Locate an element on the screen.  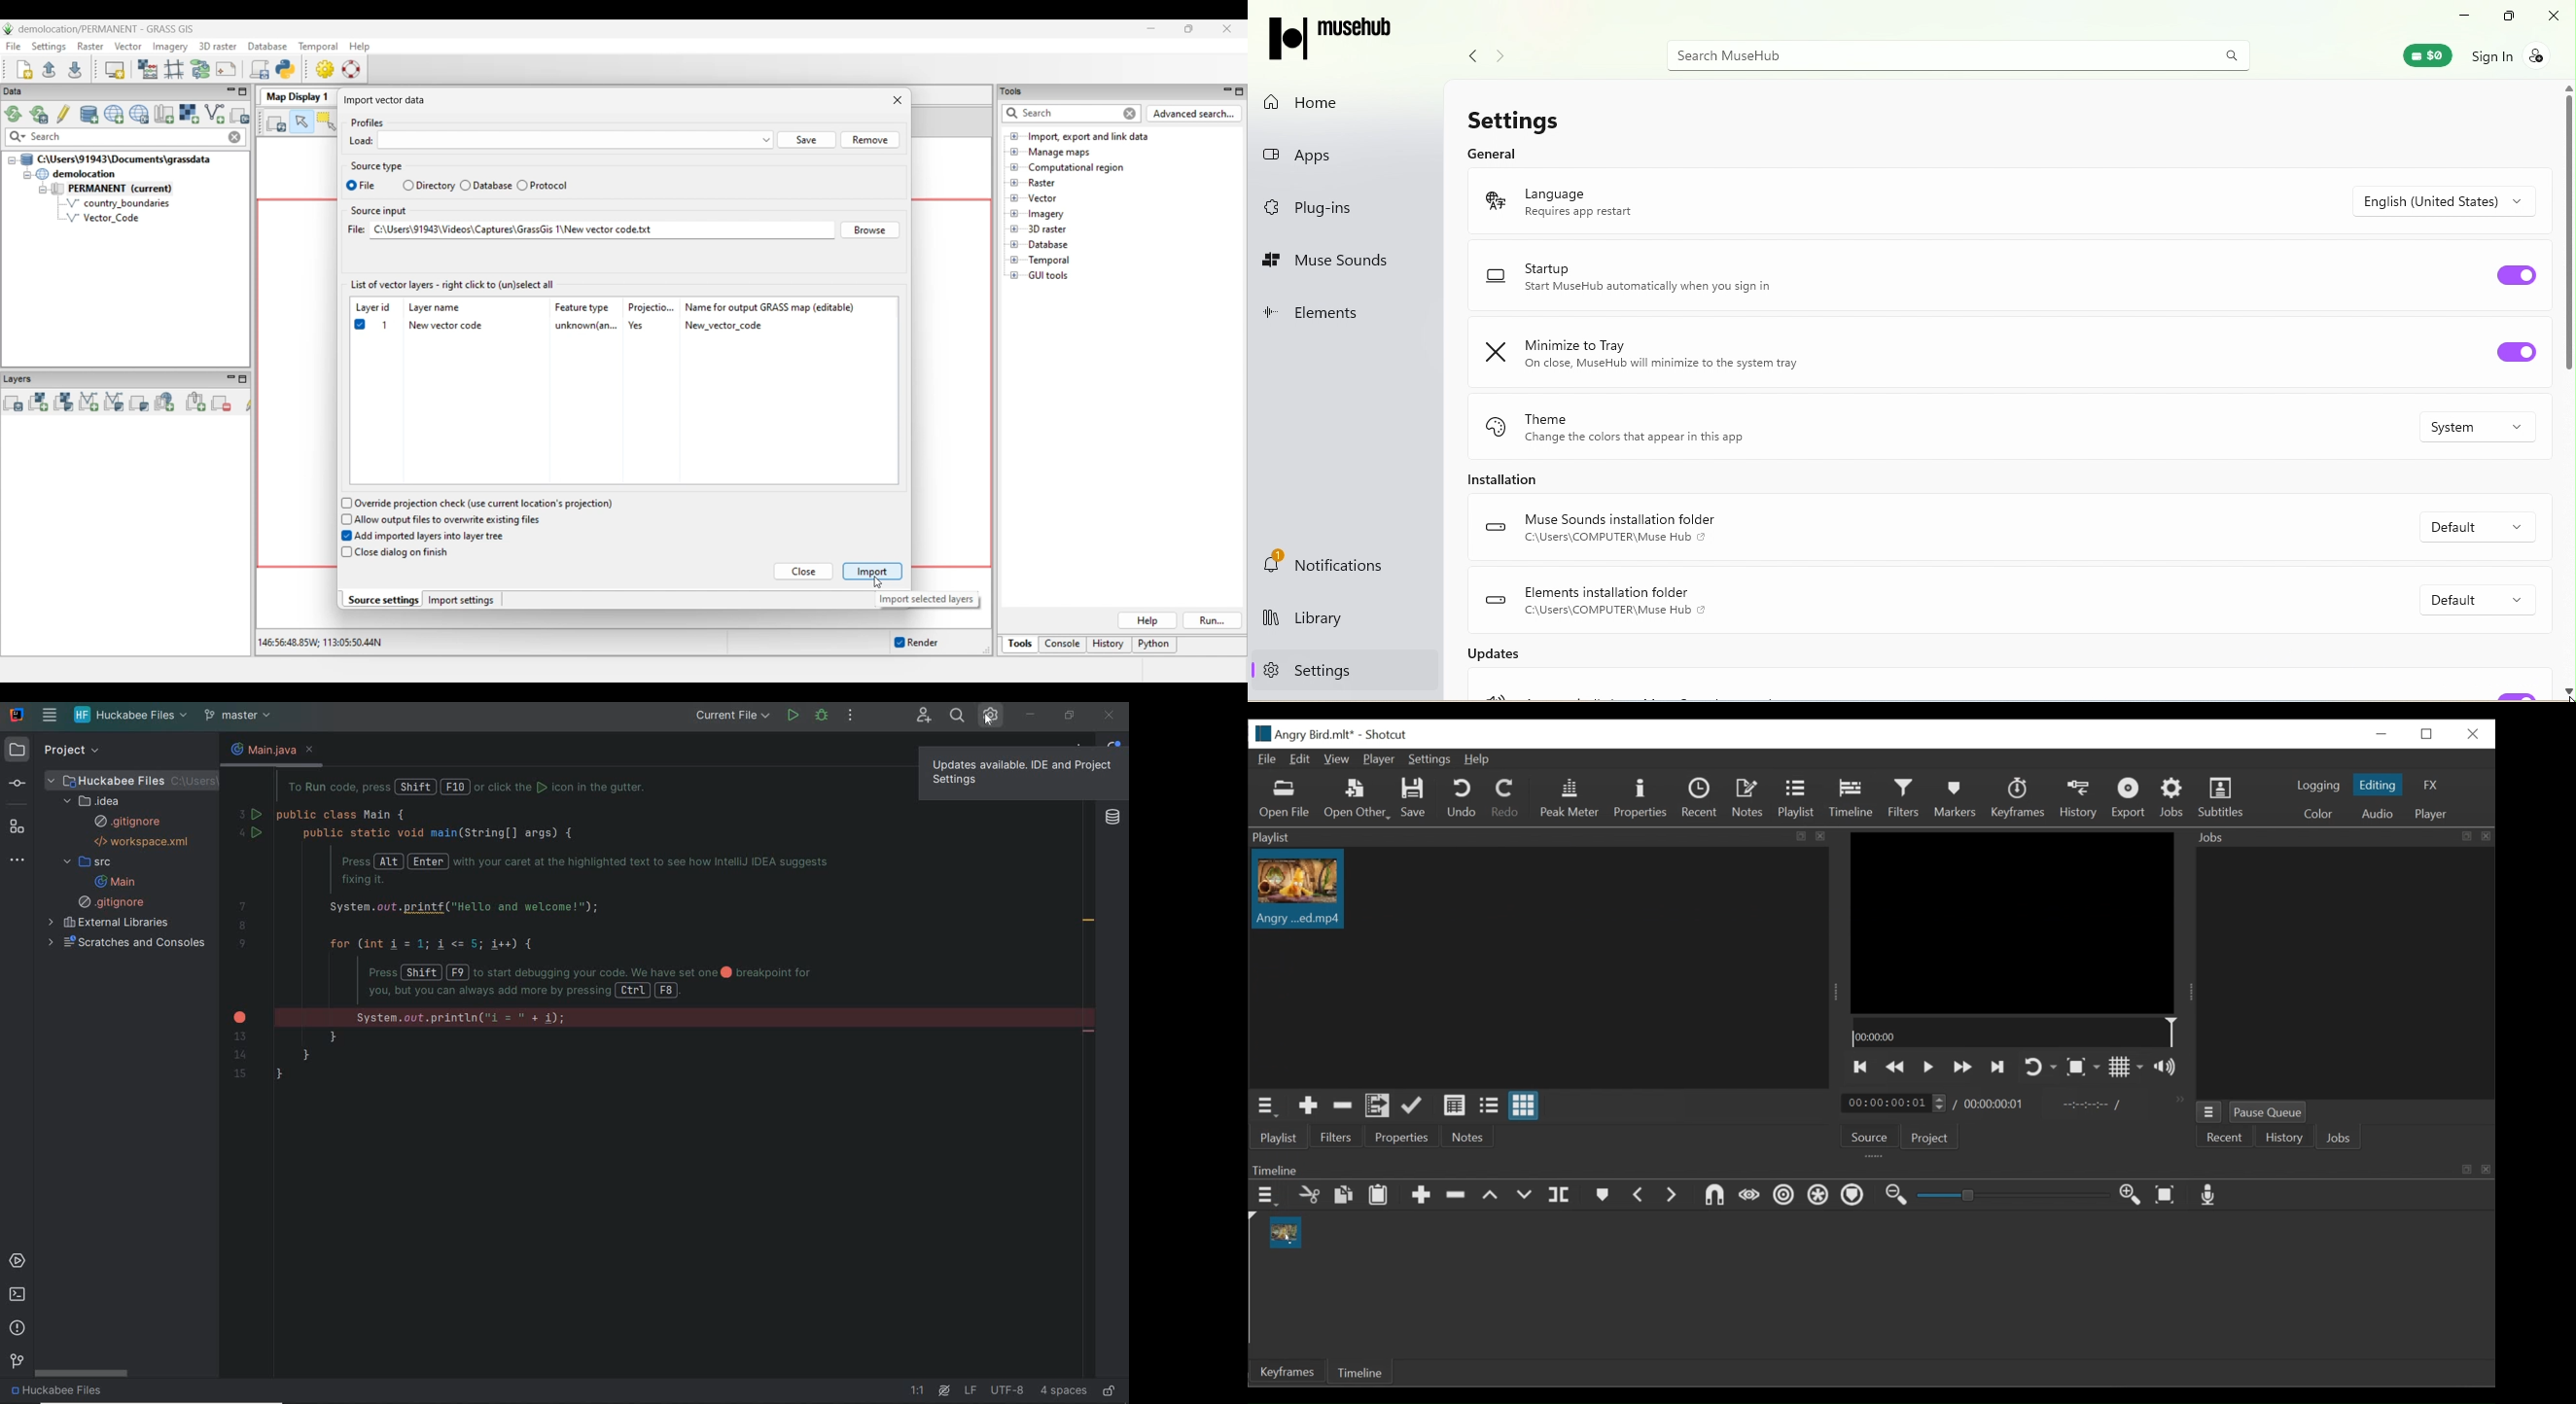
Installation is located at coordinates (1515, 478).